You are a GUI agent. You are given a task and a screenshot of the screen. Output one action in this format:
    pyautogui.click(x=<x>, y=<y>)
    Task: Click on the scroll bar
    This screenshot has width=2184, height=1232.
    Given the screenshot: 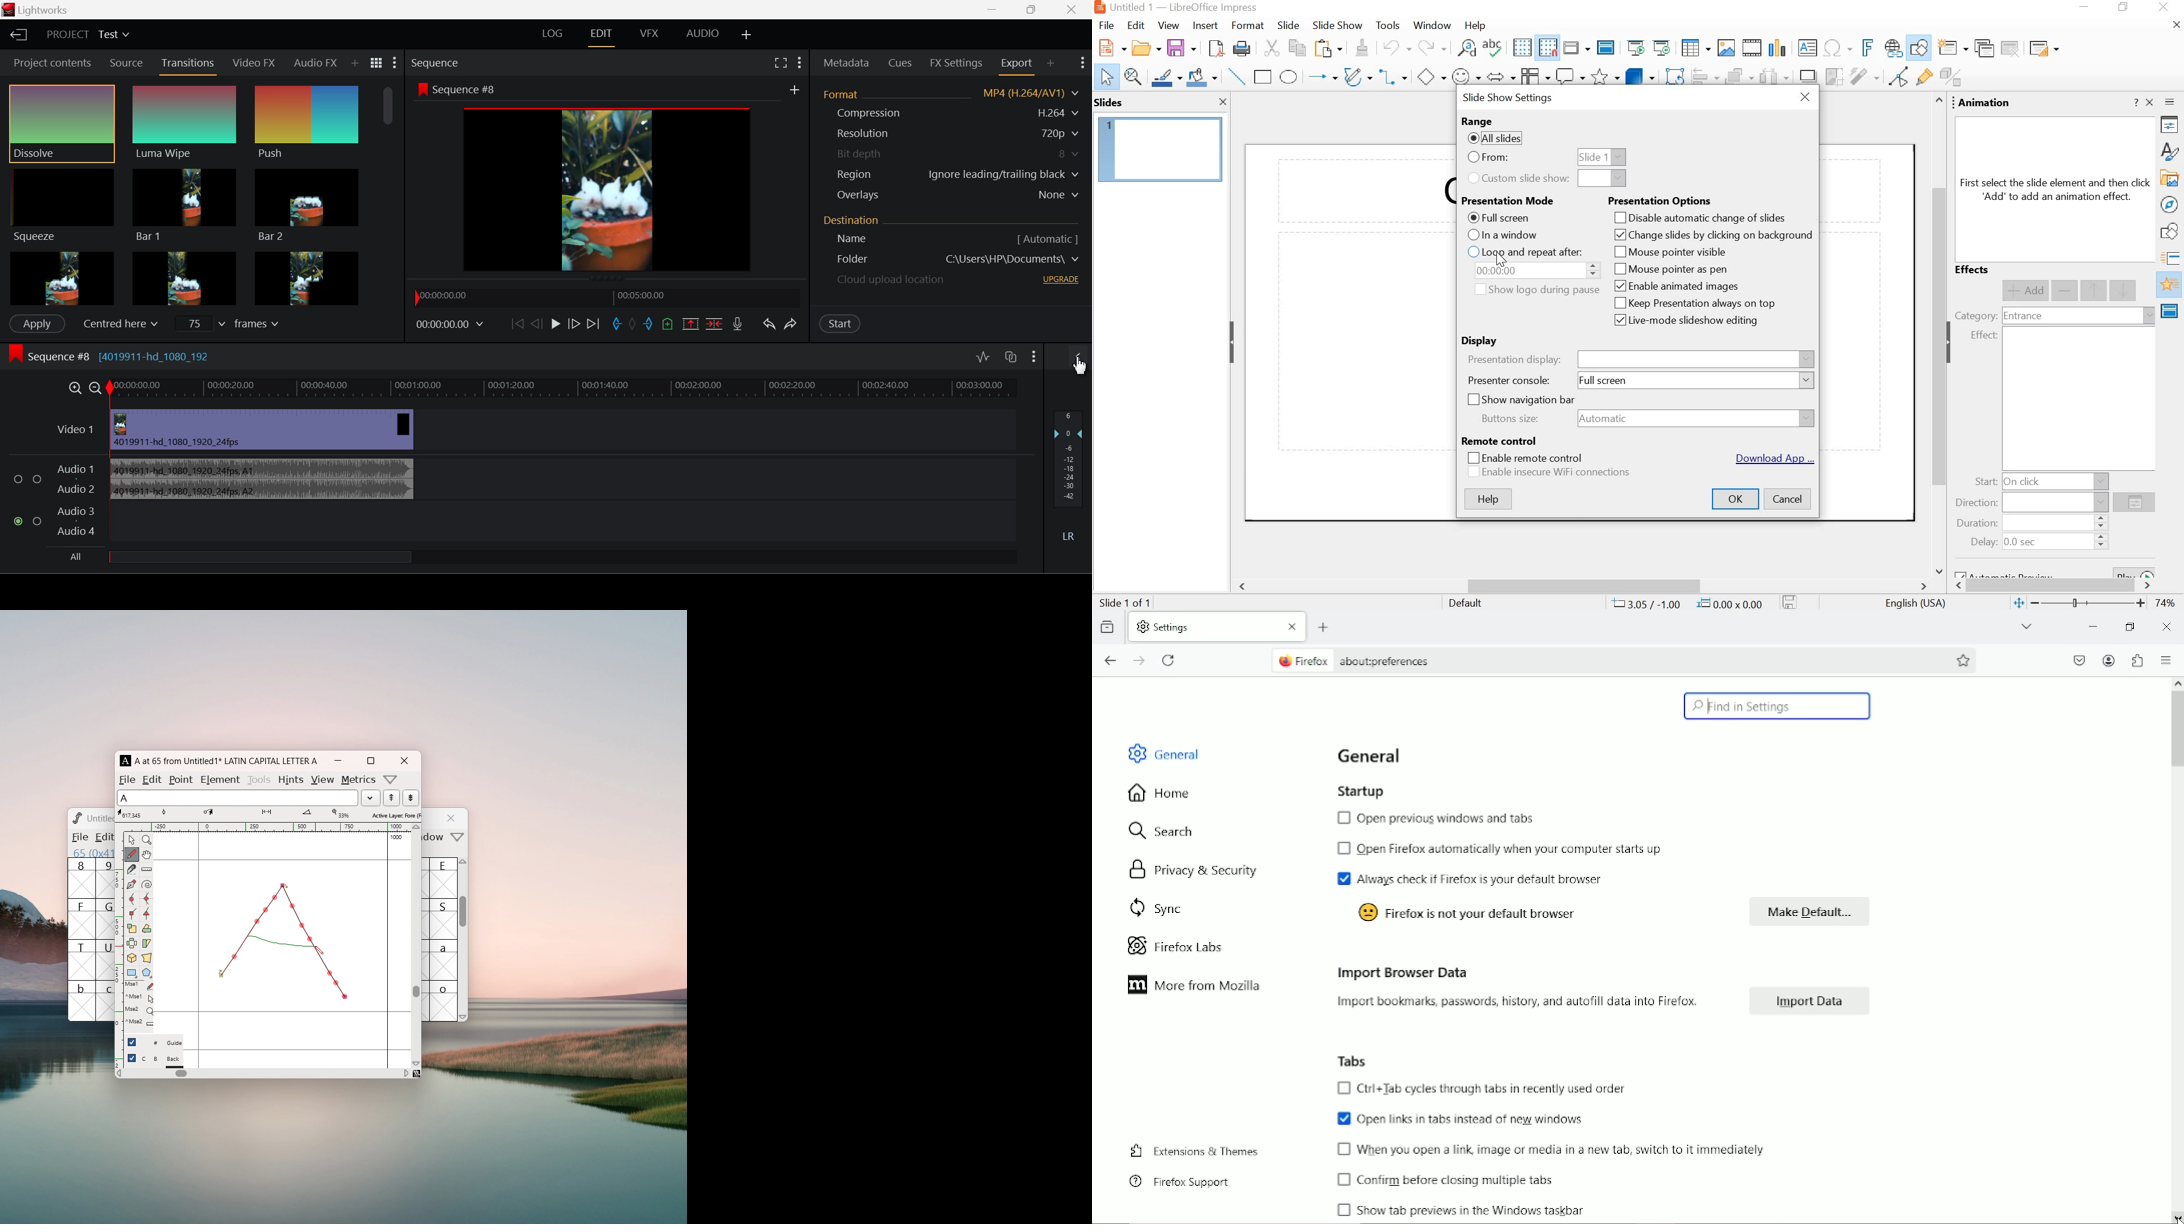 What is the action you would take?
    pyautogui.click(x=1936, y=336)
    